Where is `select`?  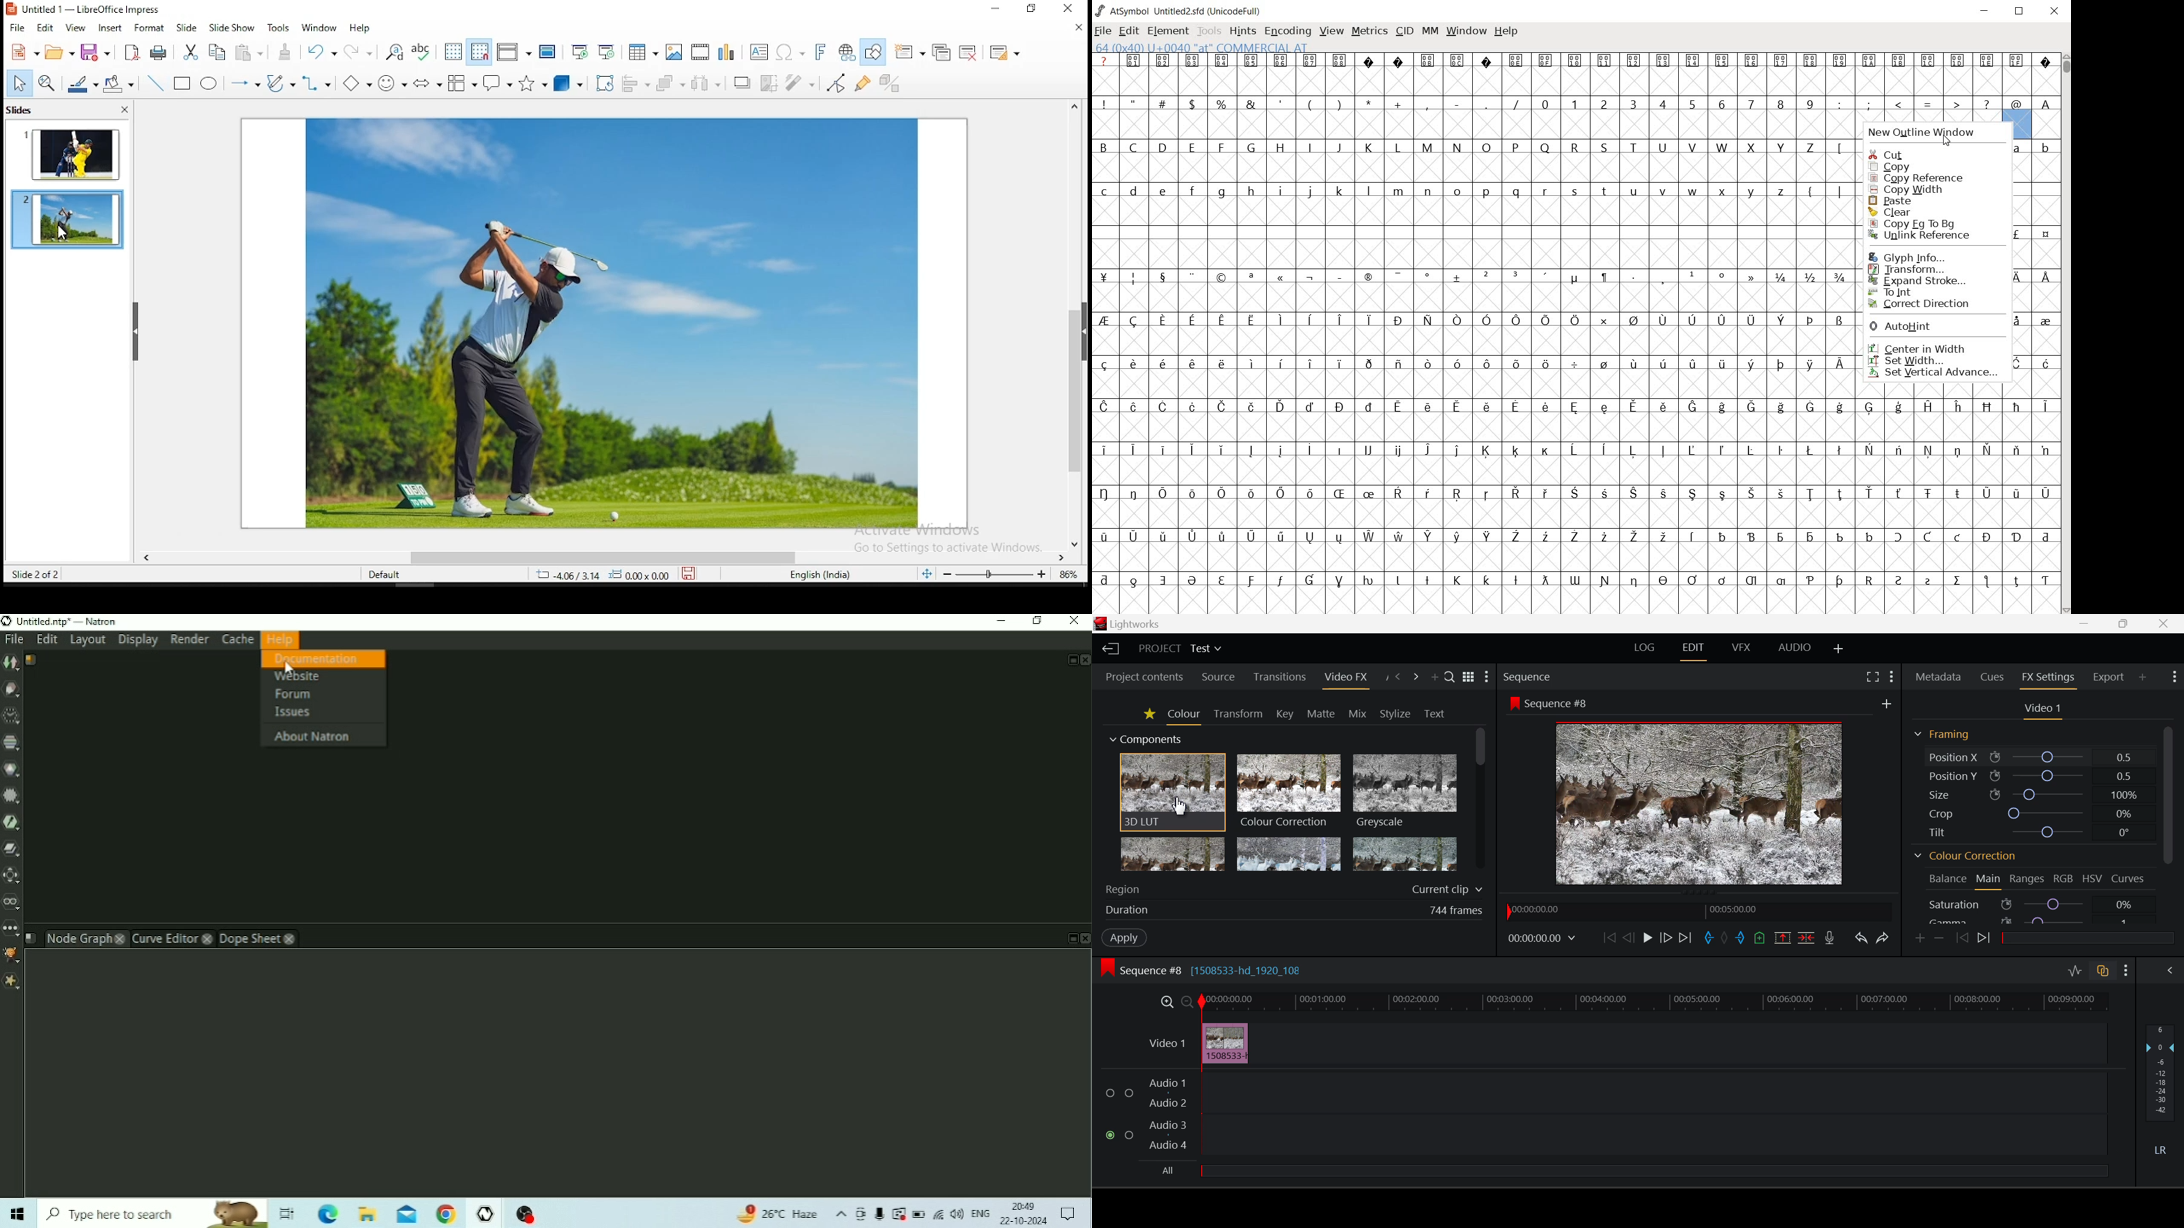
select is located at coordinates (18, 83).